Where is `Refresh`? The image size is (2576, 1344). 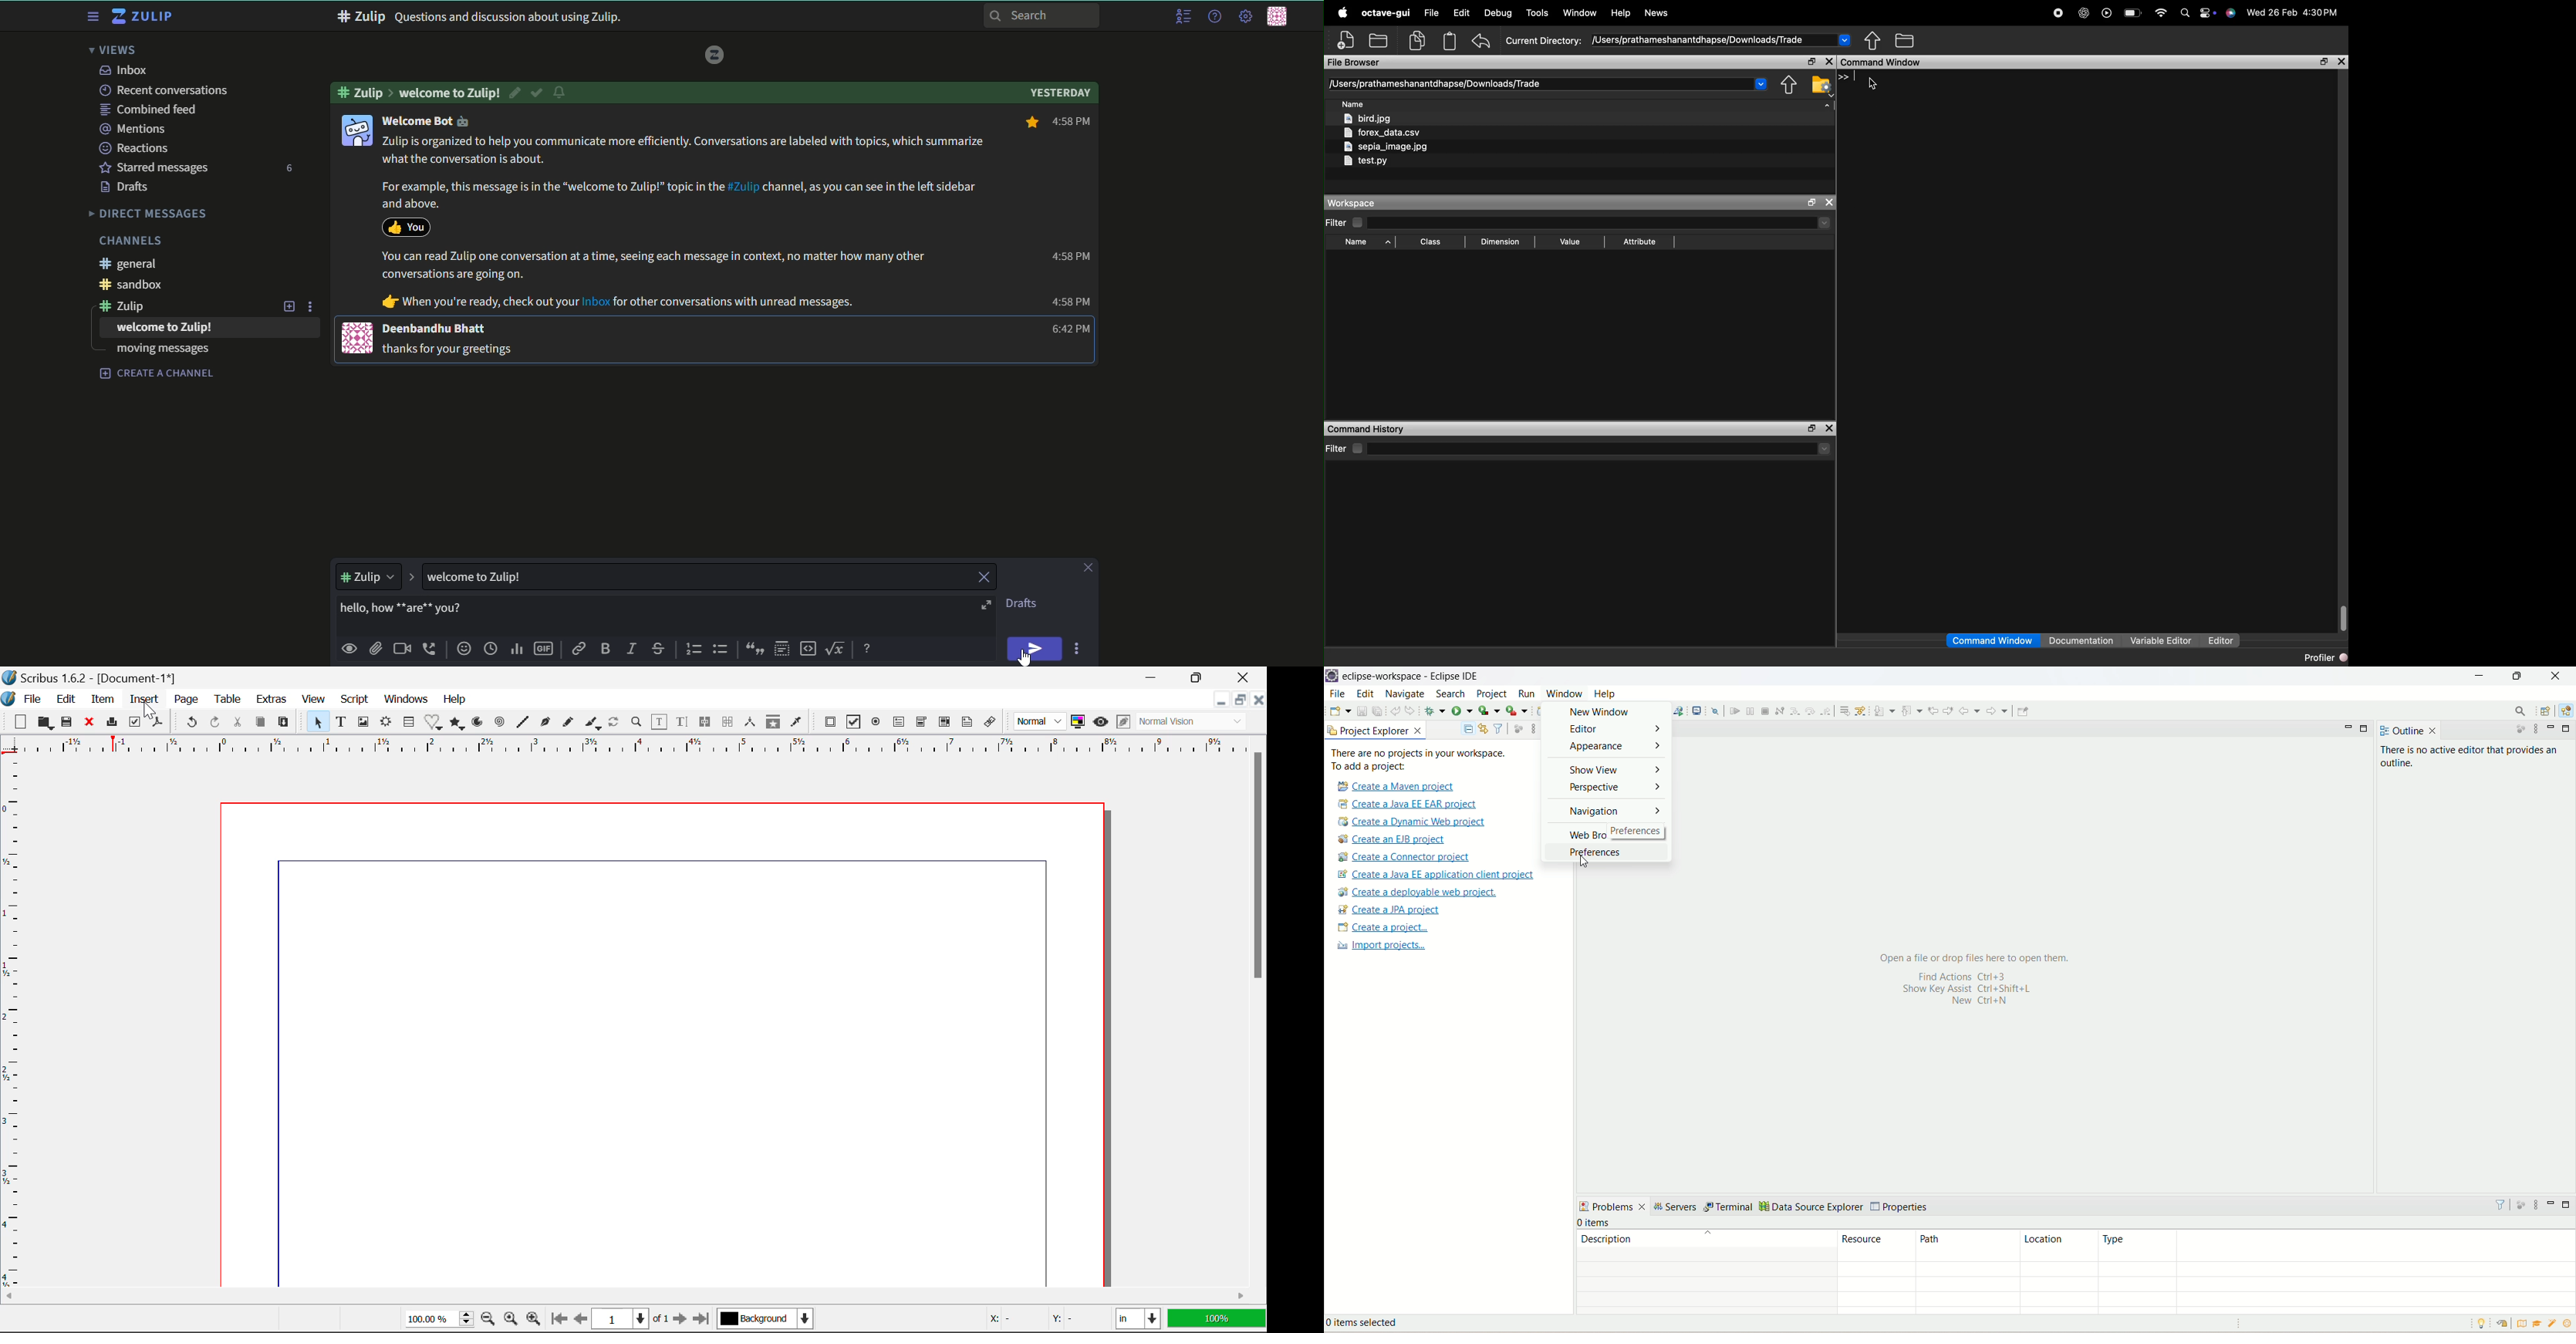
Refresh is located at coordinates (616, 724).